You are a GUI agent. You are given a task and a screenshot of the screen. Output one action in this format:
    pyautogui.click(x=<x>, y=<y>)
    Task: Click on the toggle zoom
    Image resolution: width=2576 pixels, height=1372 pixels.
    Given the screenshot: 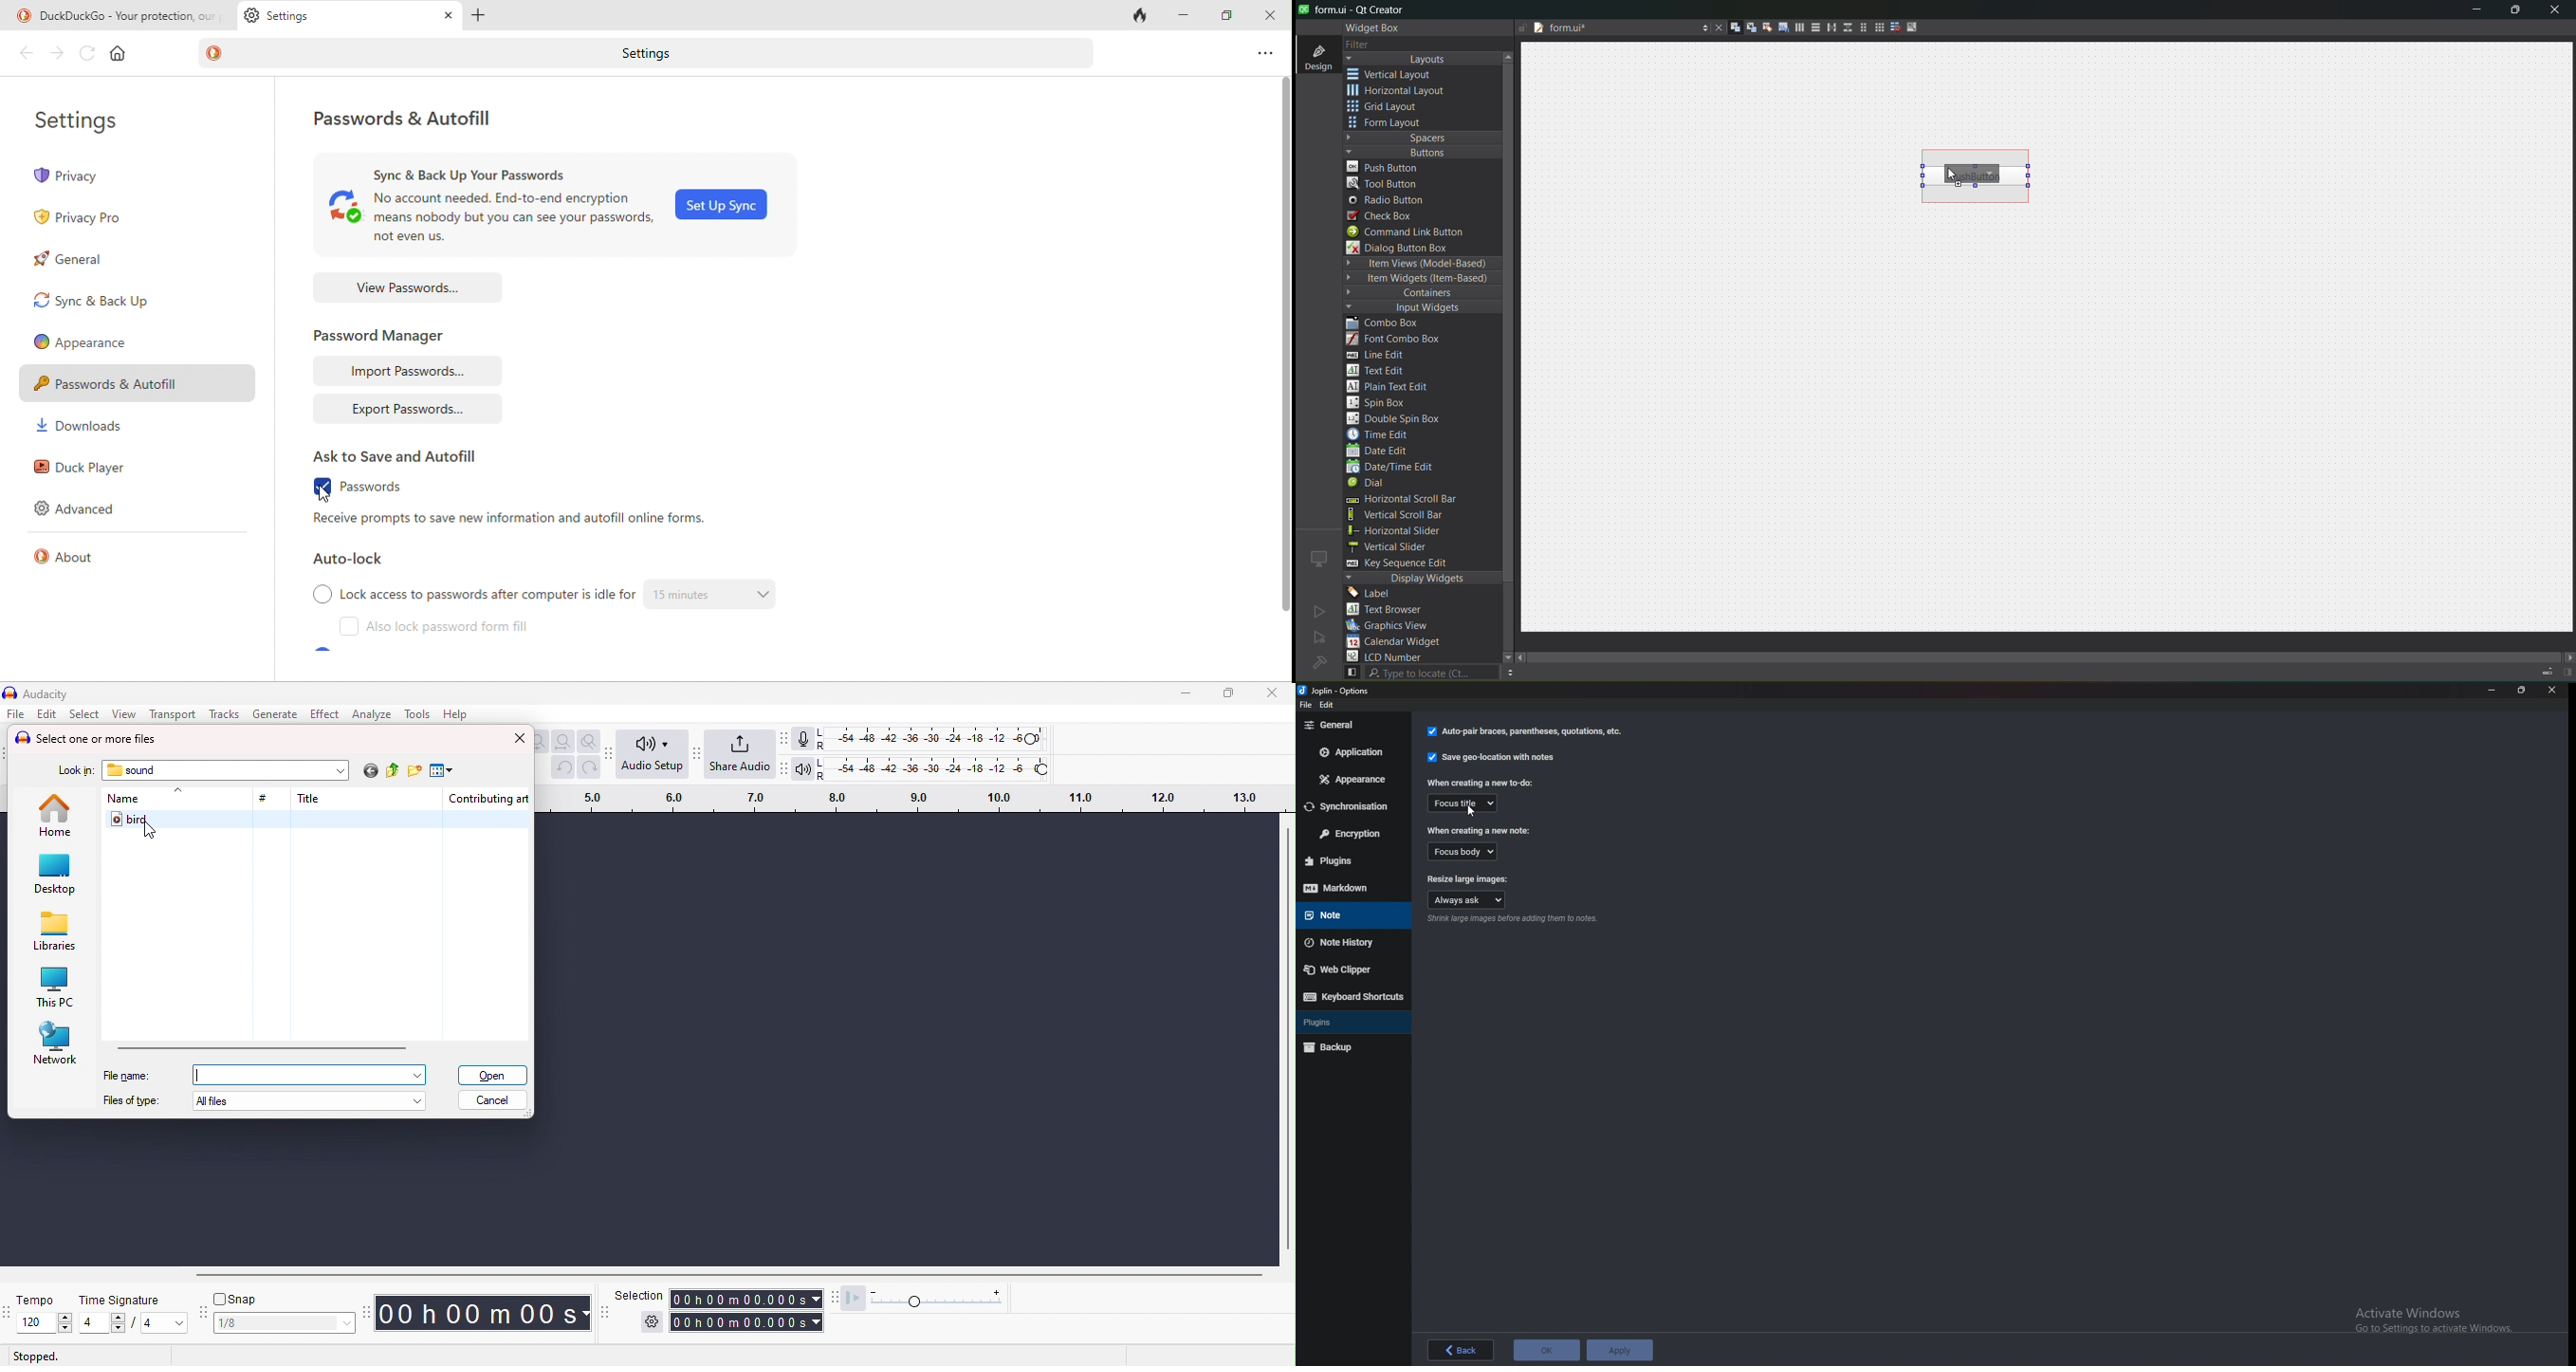 What is the action you would take?
    pyautogui.click(x=590, y=742)
    